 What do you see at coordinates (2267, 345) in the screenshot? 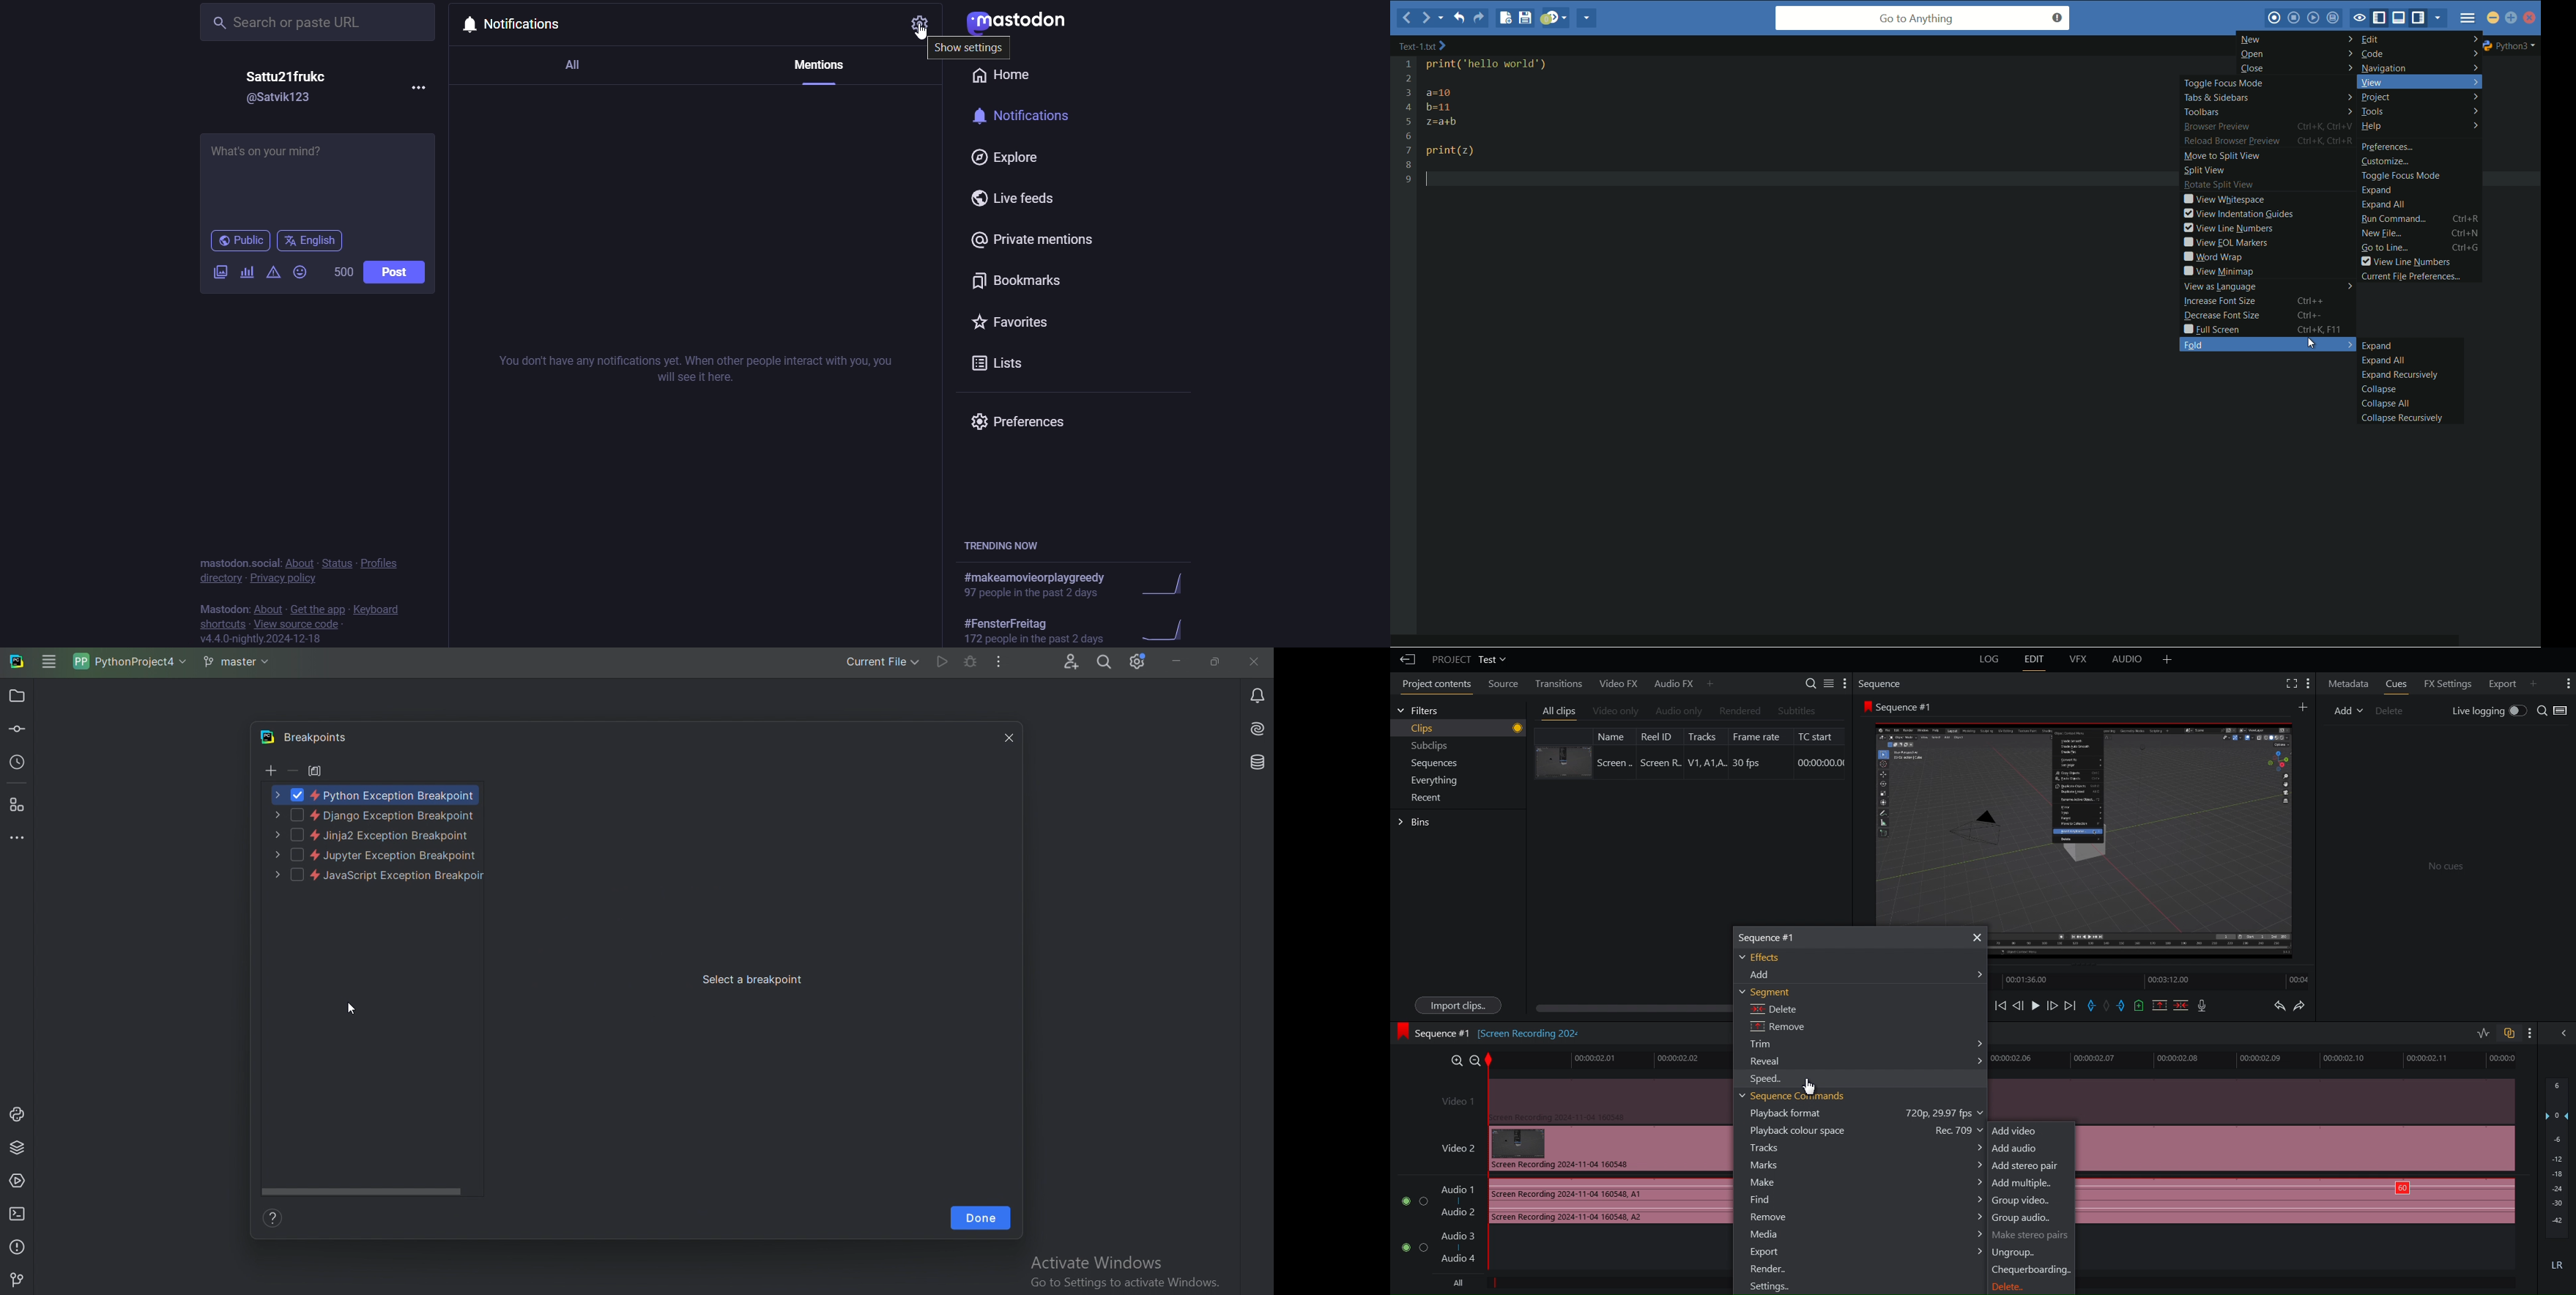
I see `fold` at bounding box center [2267, 345].